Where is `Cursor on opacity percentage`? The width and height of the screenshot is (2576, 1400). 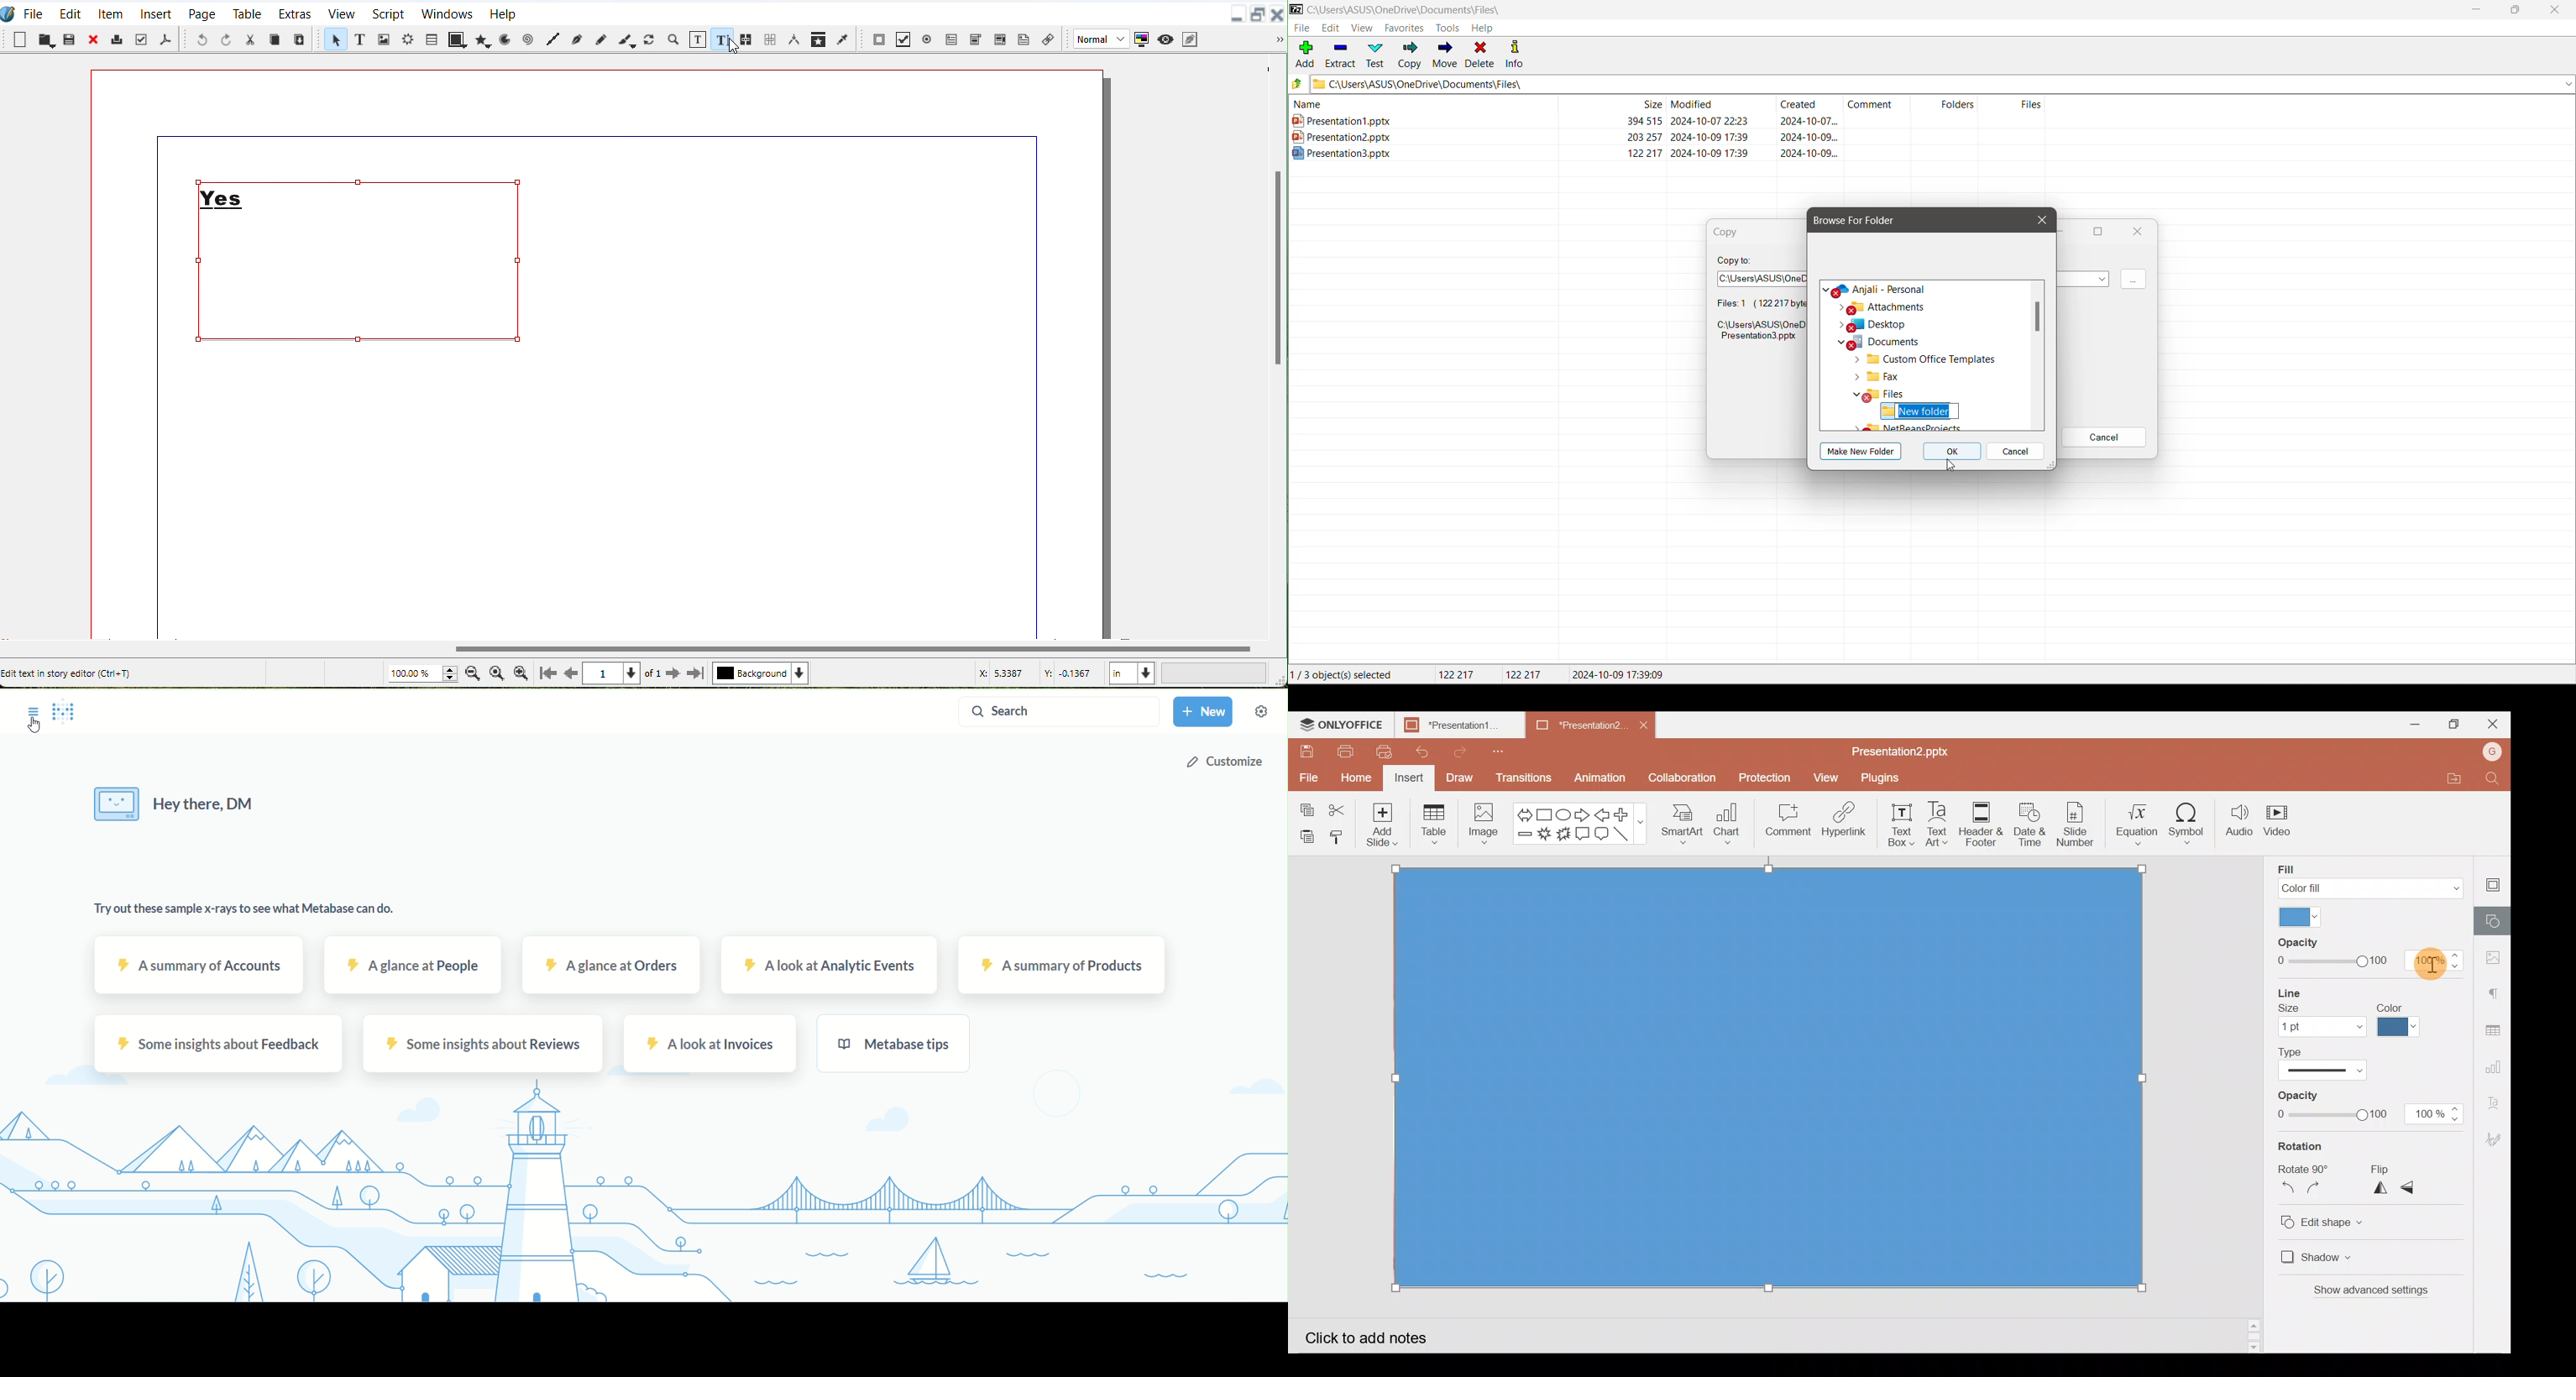 Cursor on opacity percentage is located at coordinates (2442, 970).